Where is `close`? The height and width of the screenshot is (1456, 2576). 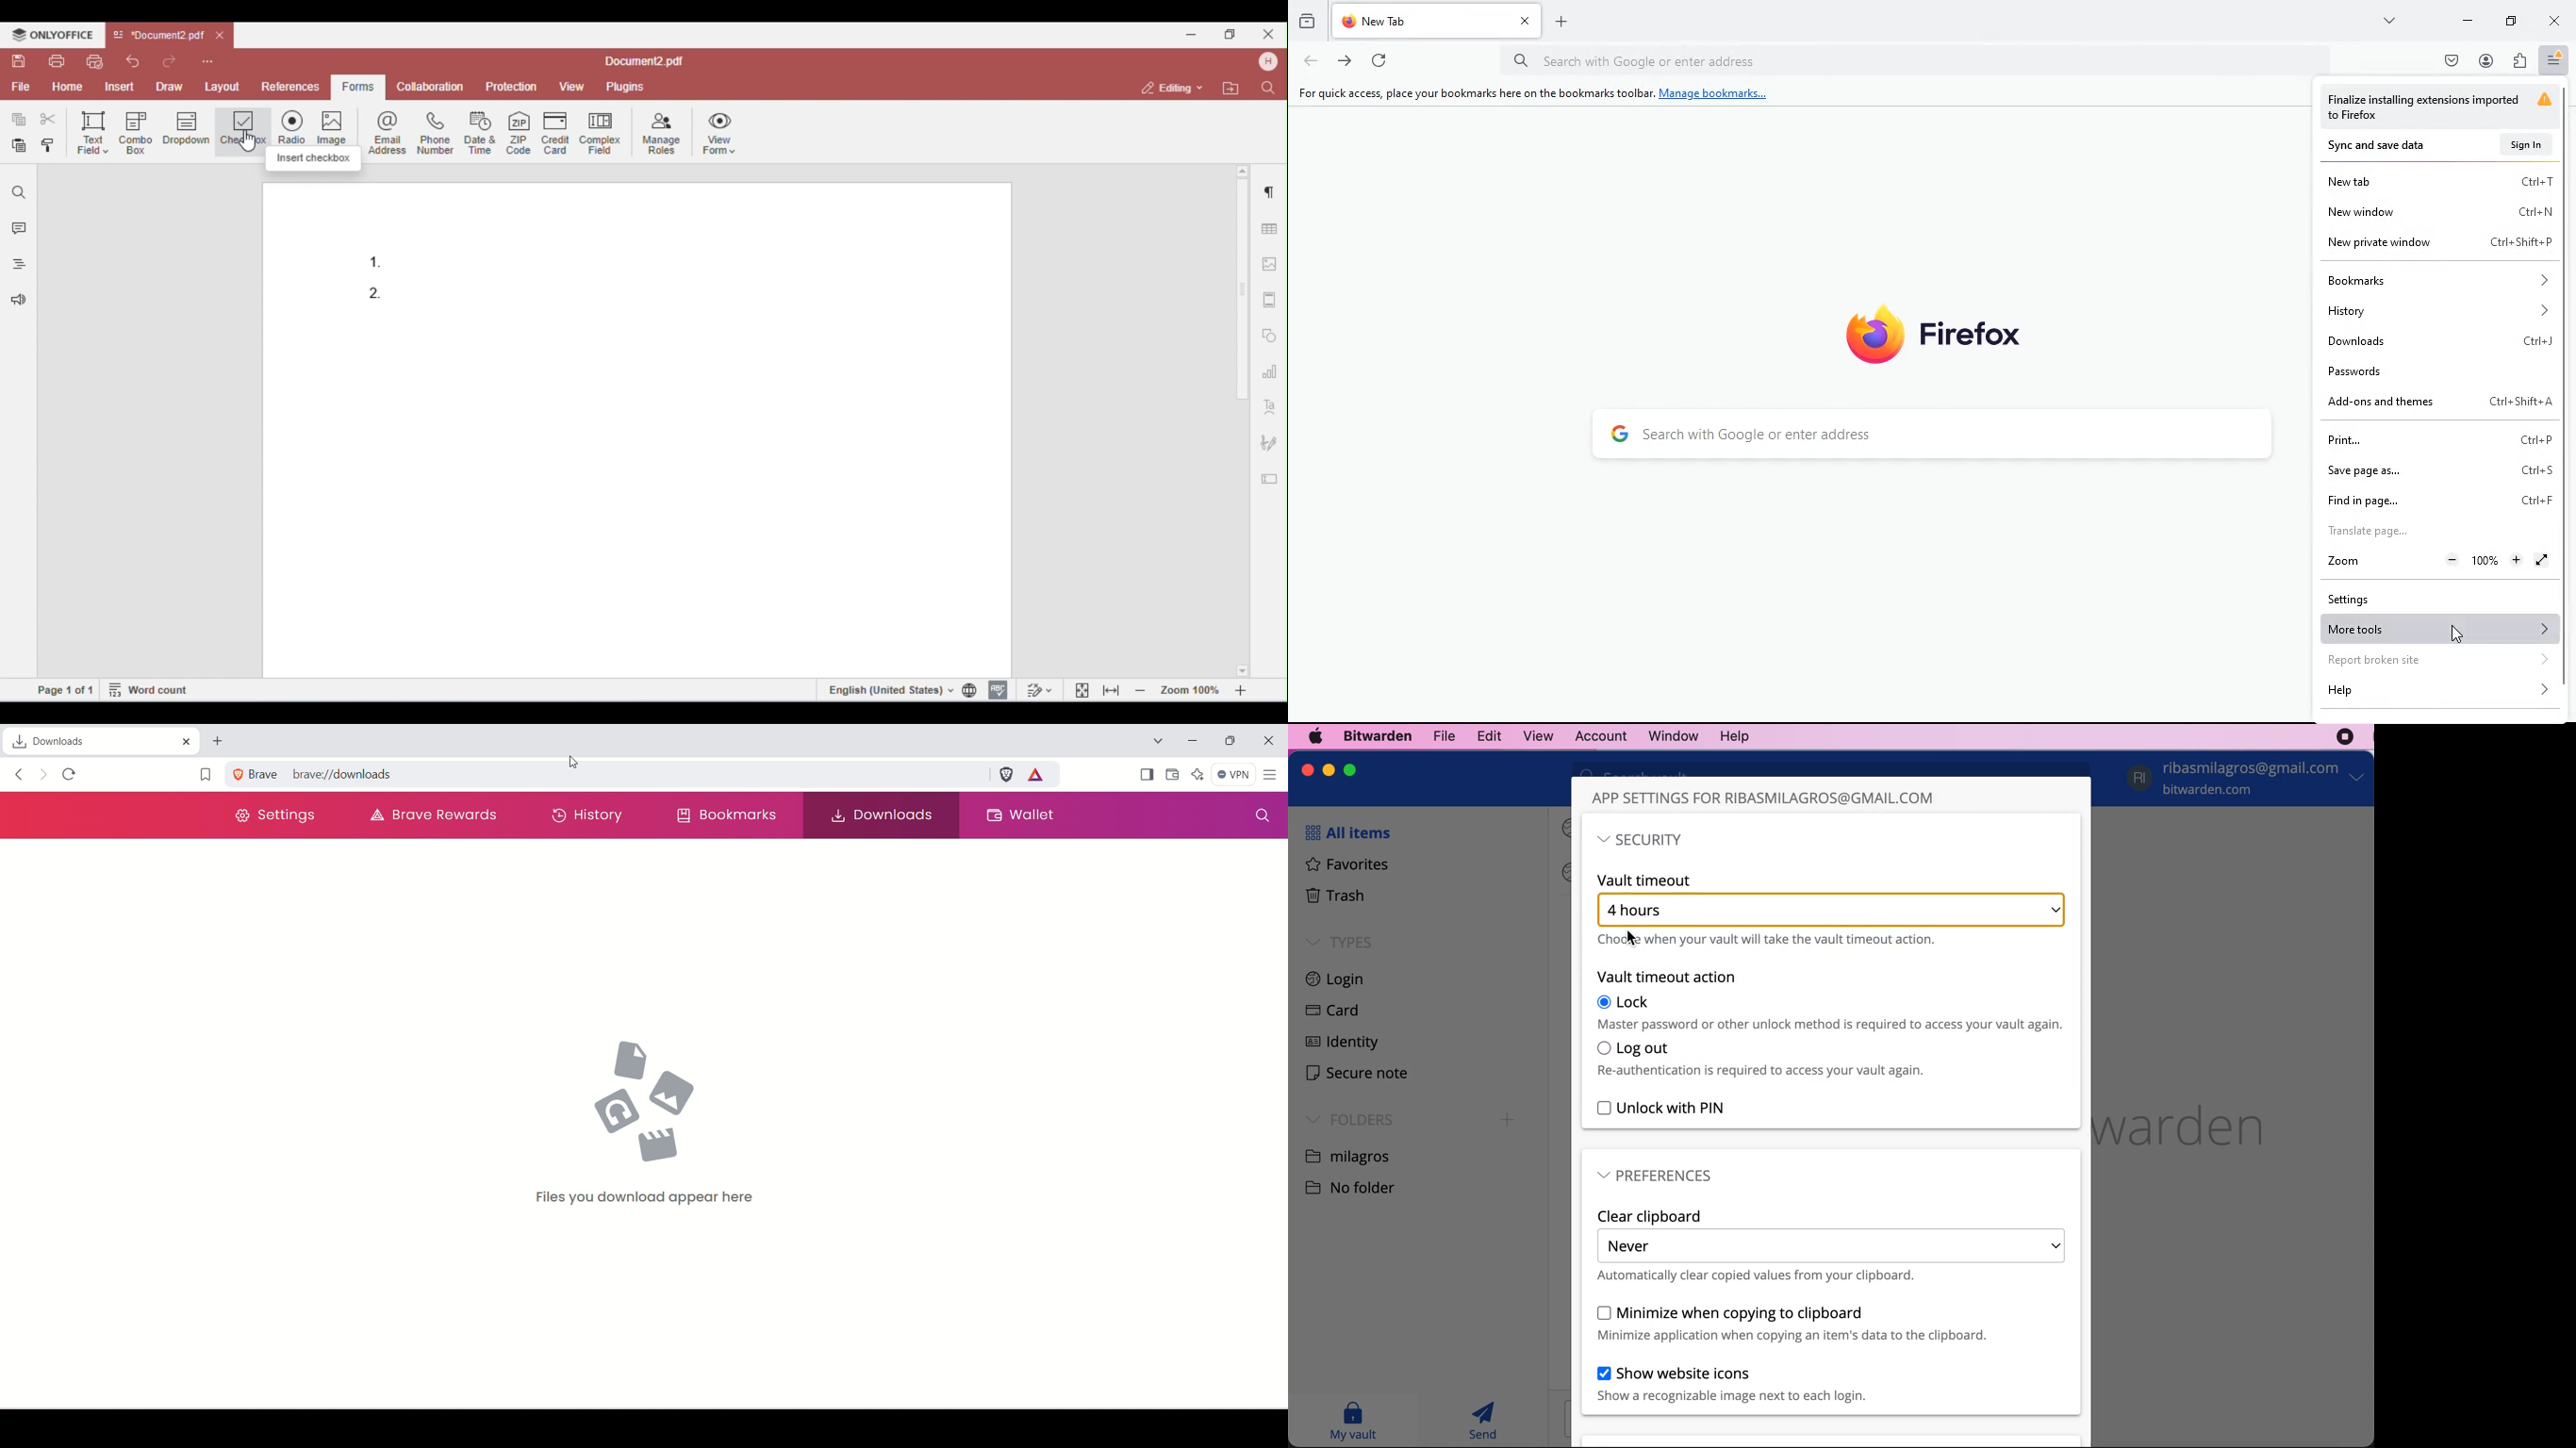 close is located at coordinates (1308, 770).